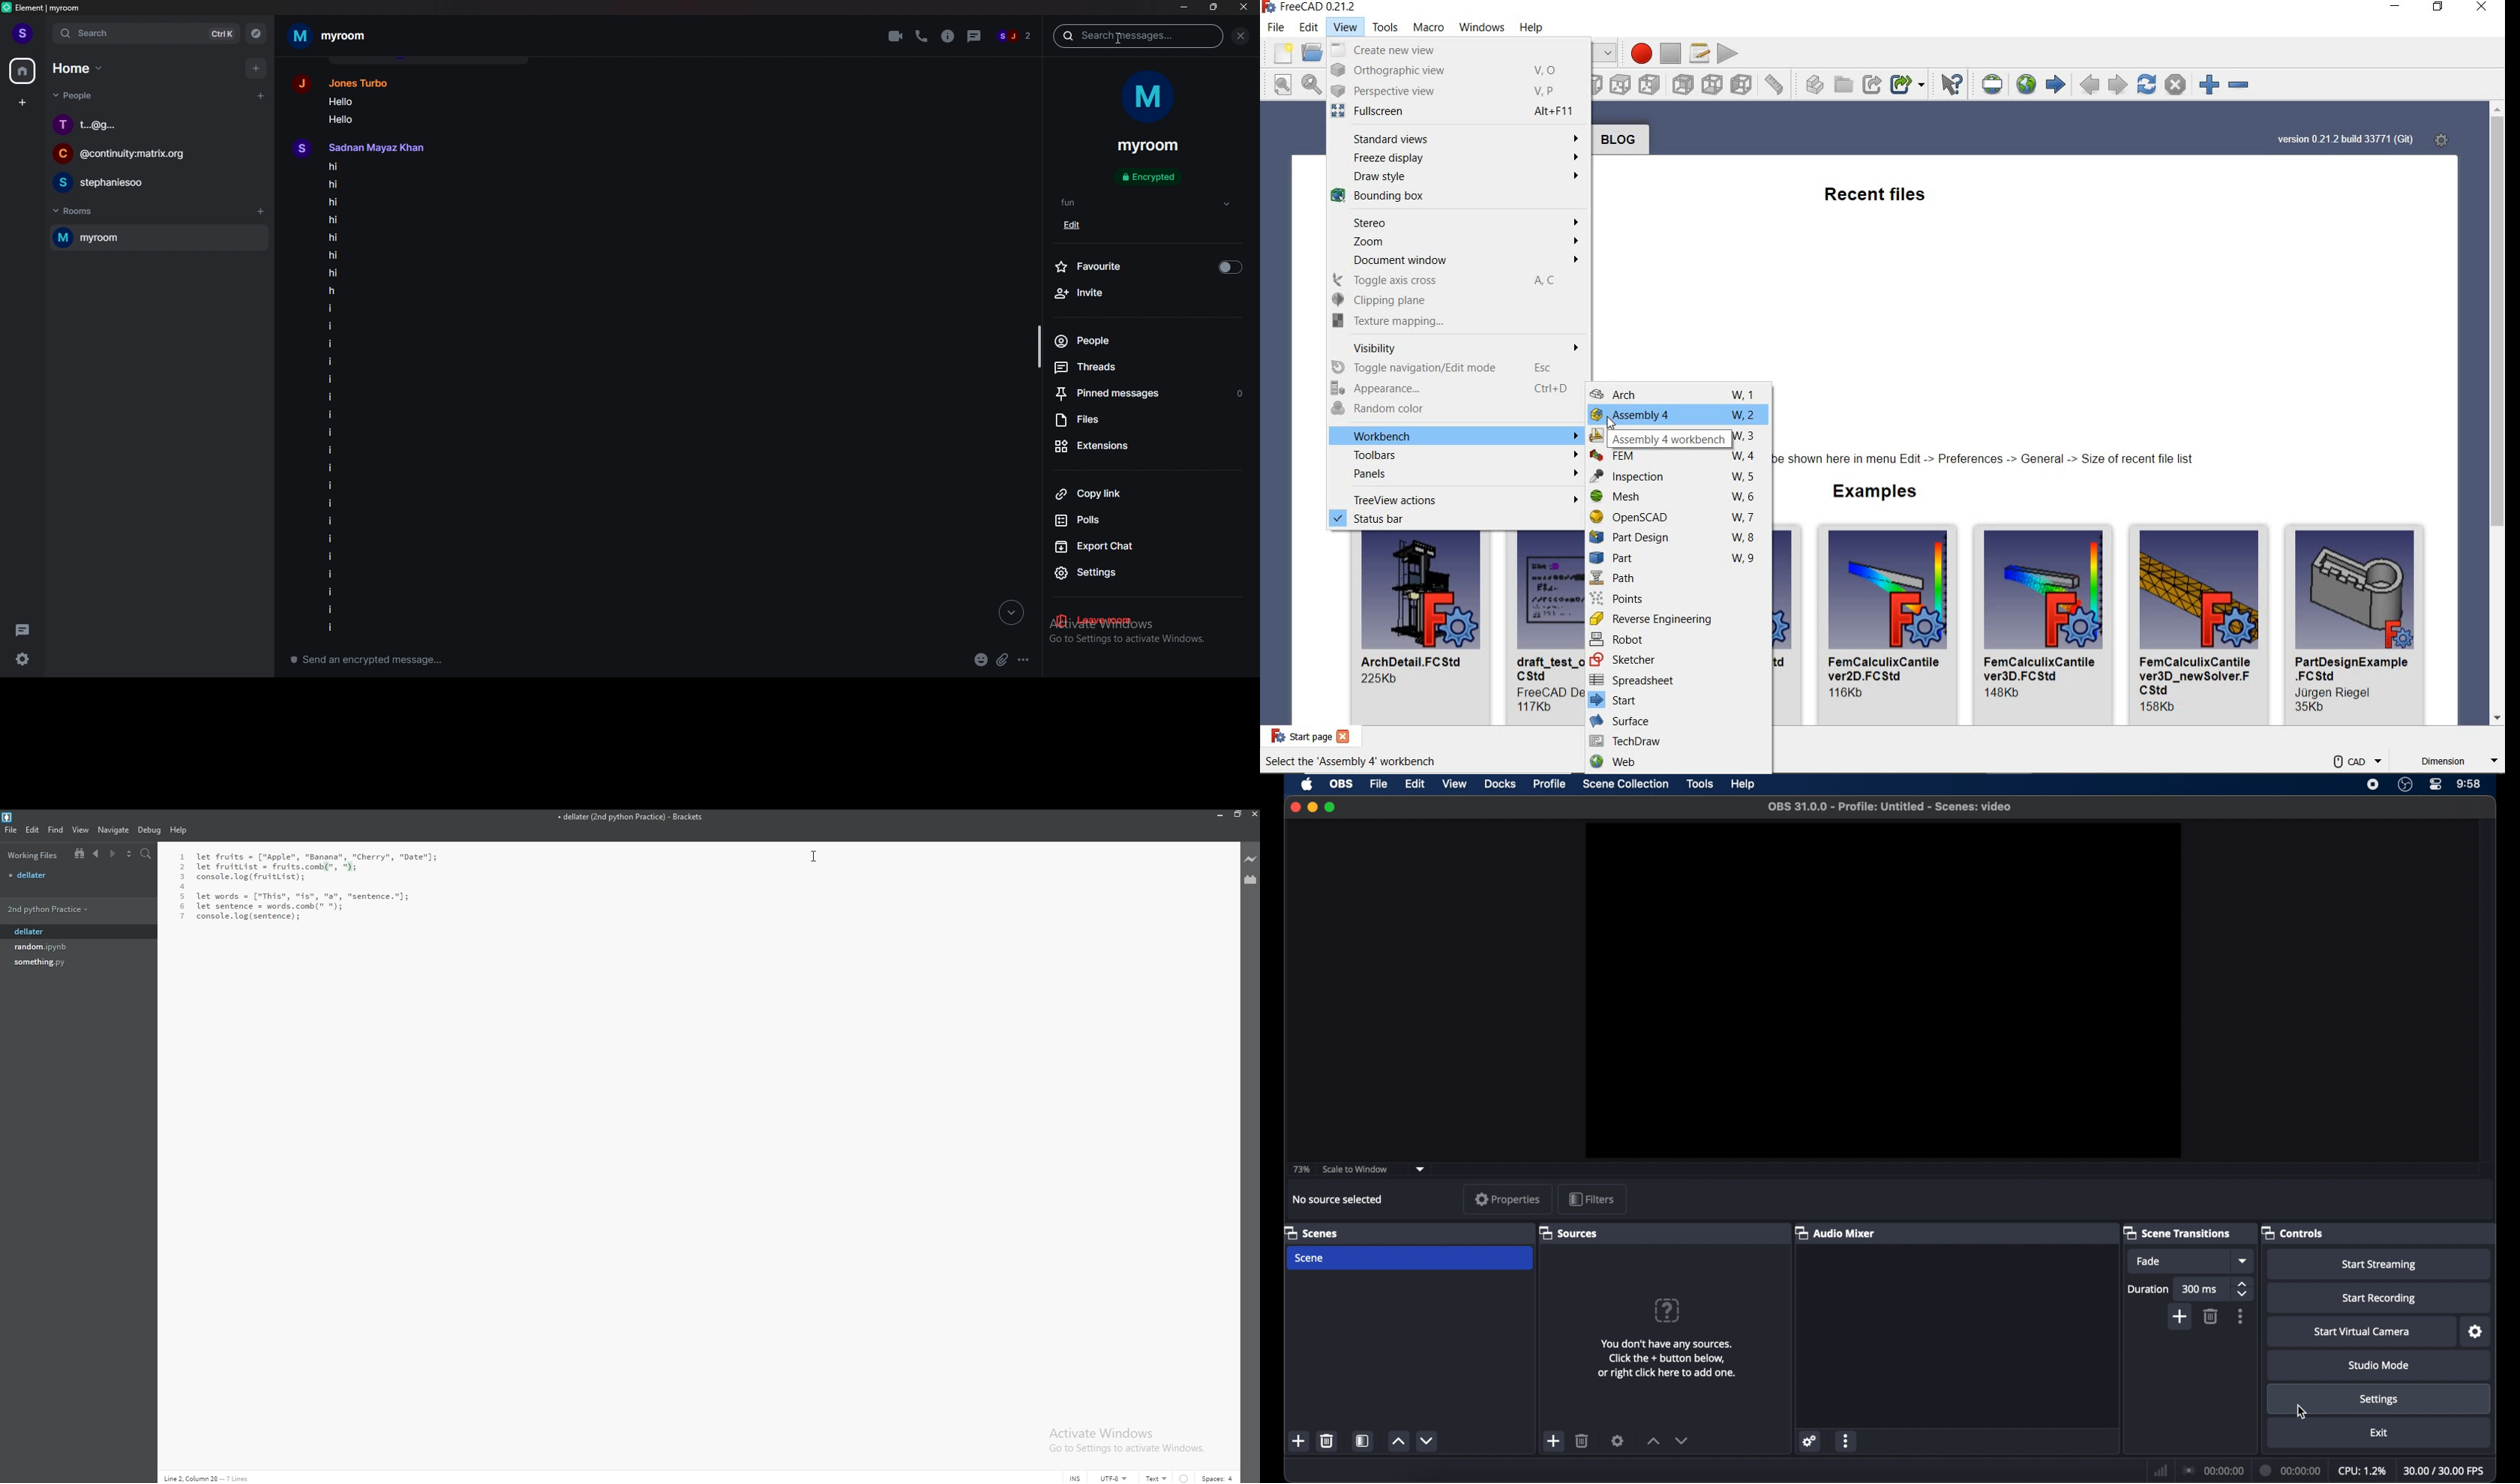  Describe the element at coordinates (1337, 1199) in the screenshot. I see `no source selected ` at that location.